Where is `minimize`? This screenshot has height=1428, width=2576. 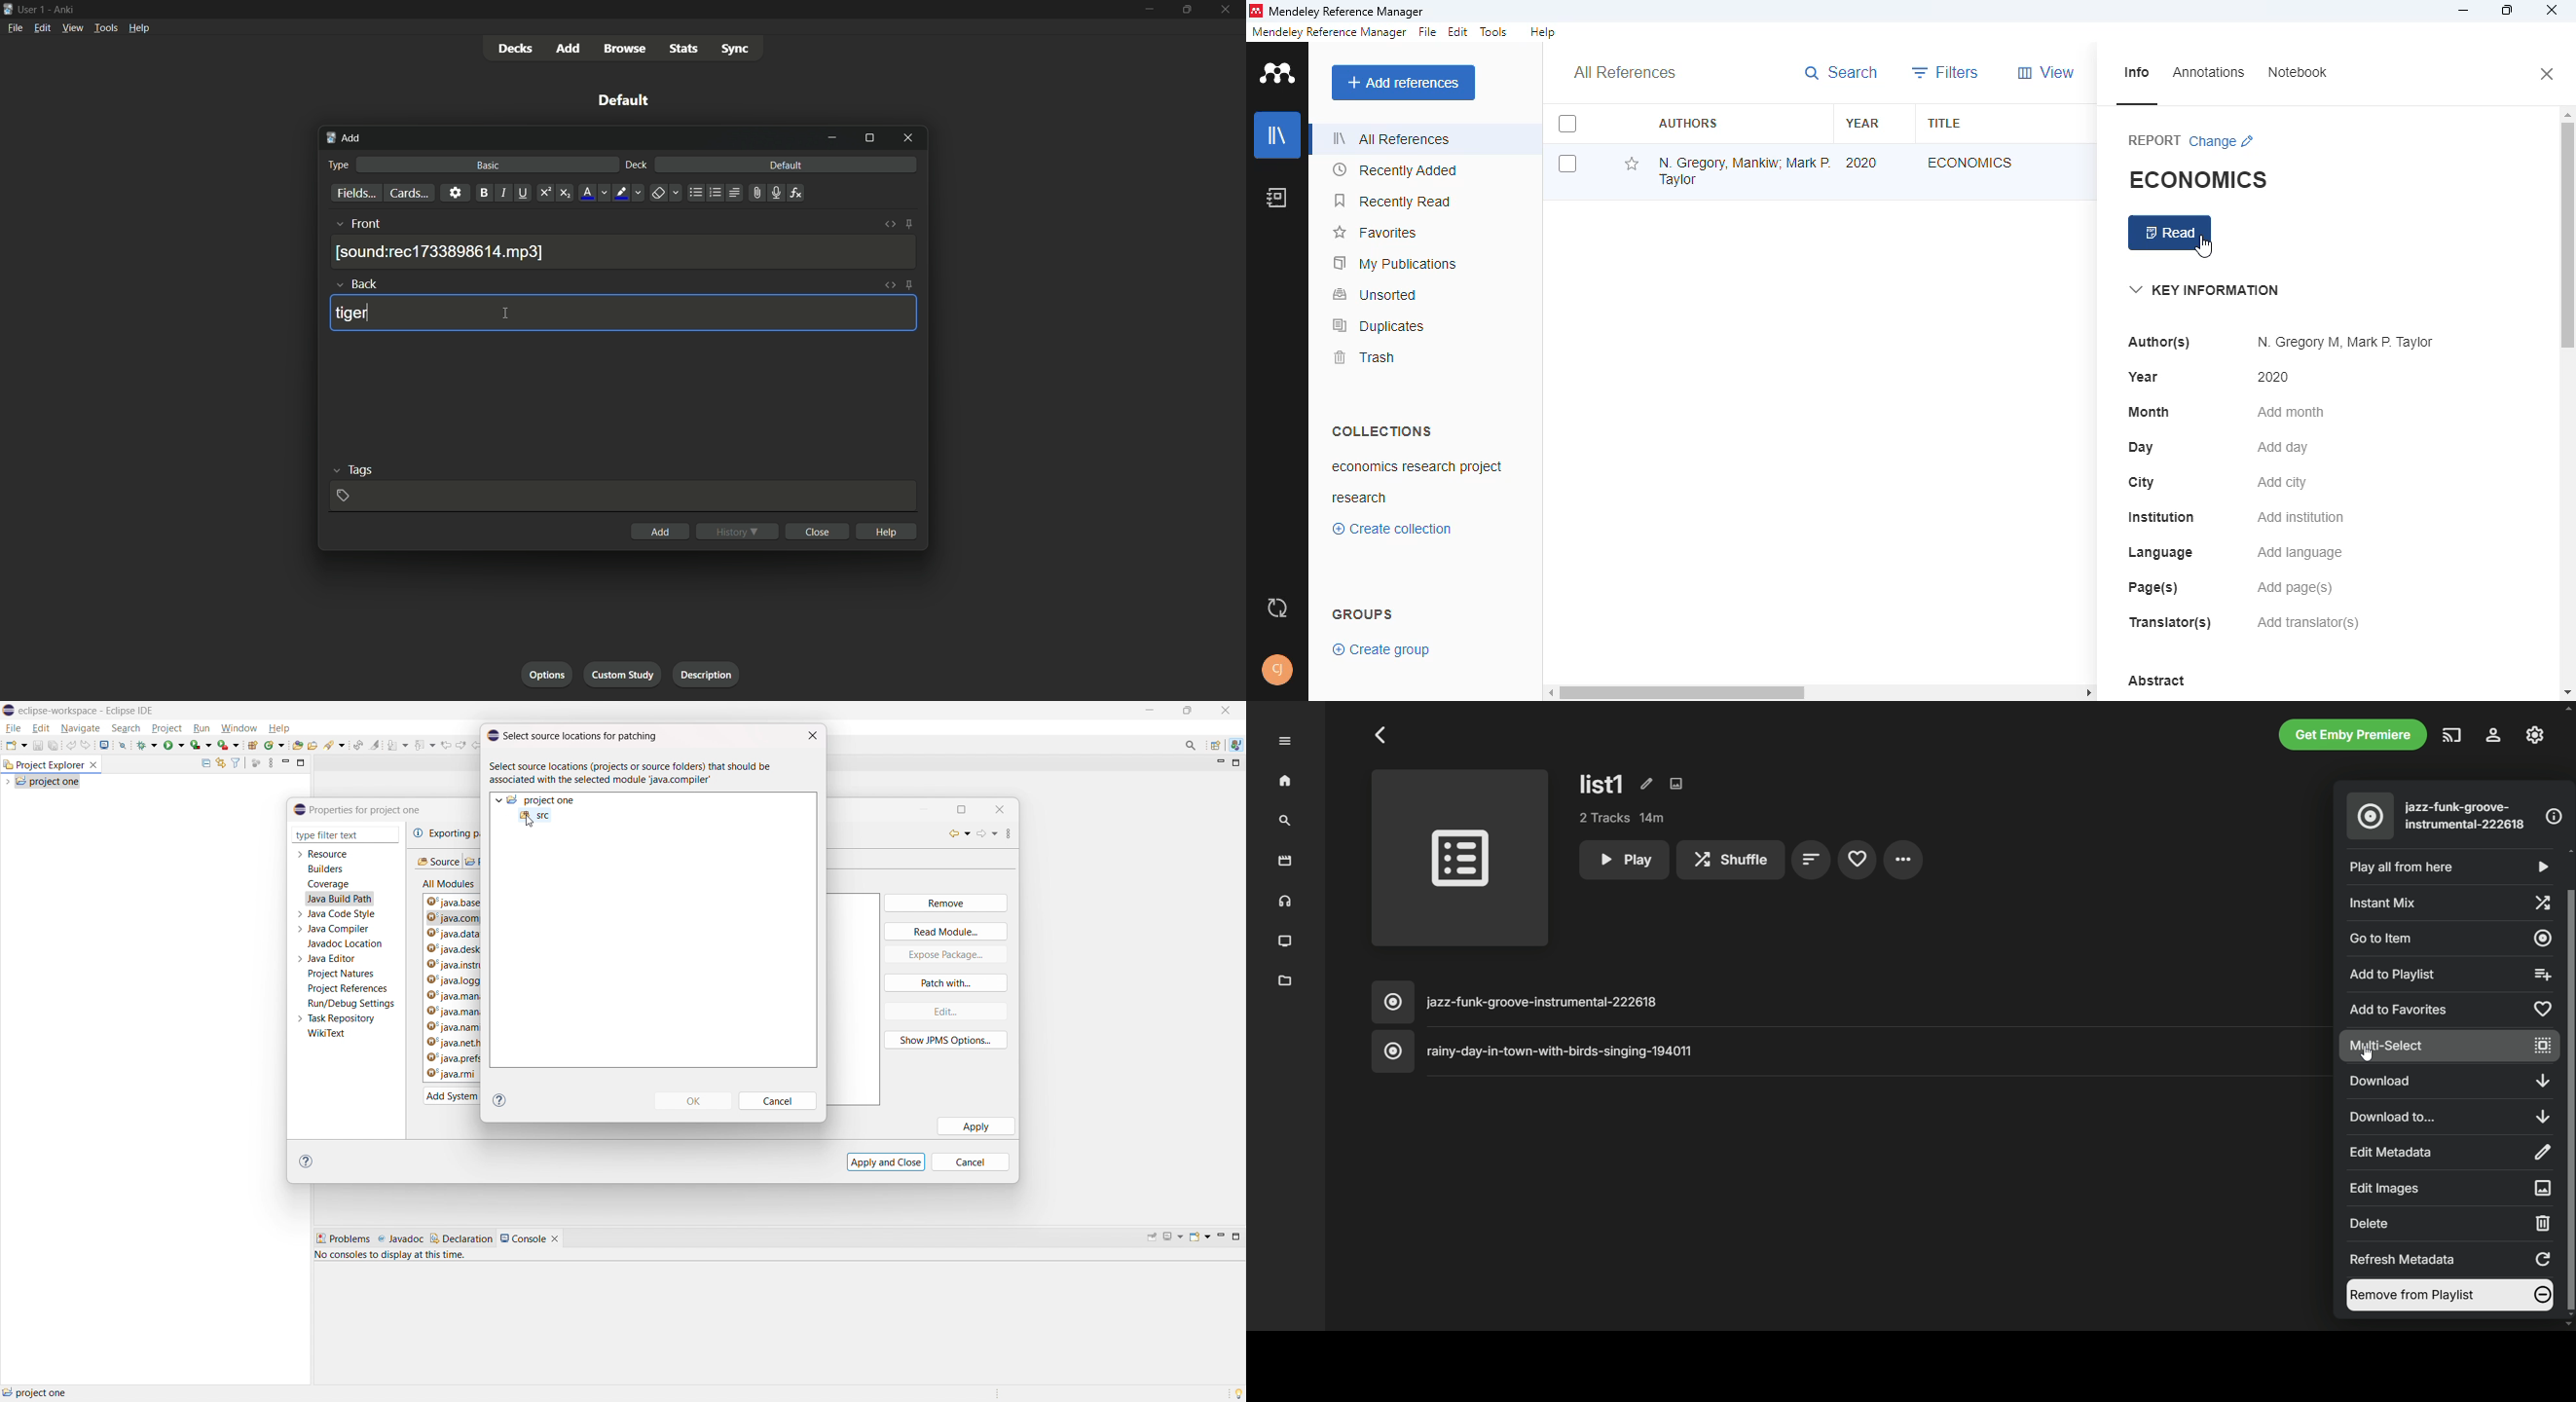
minimize is located at coordinates (2464, 11).